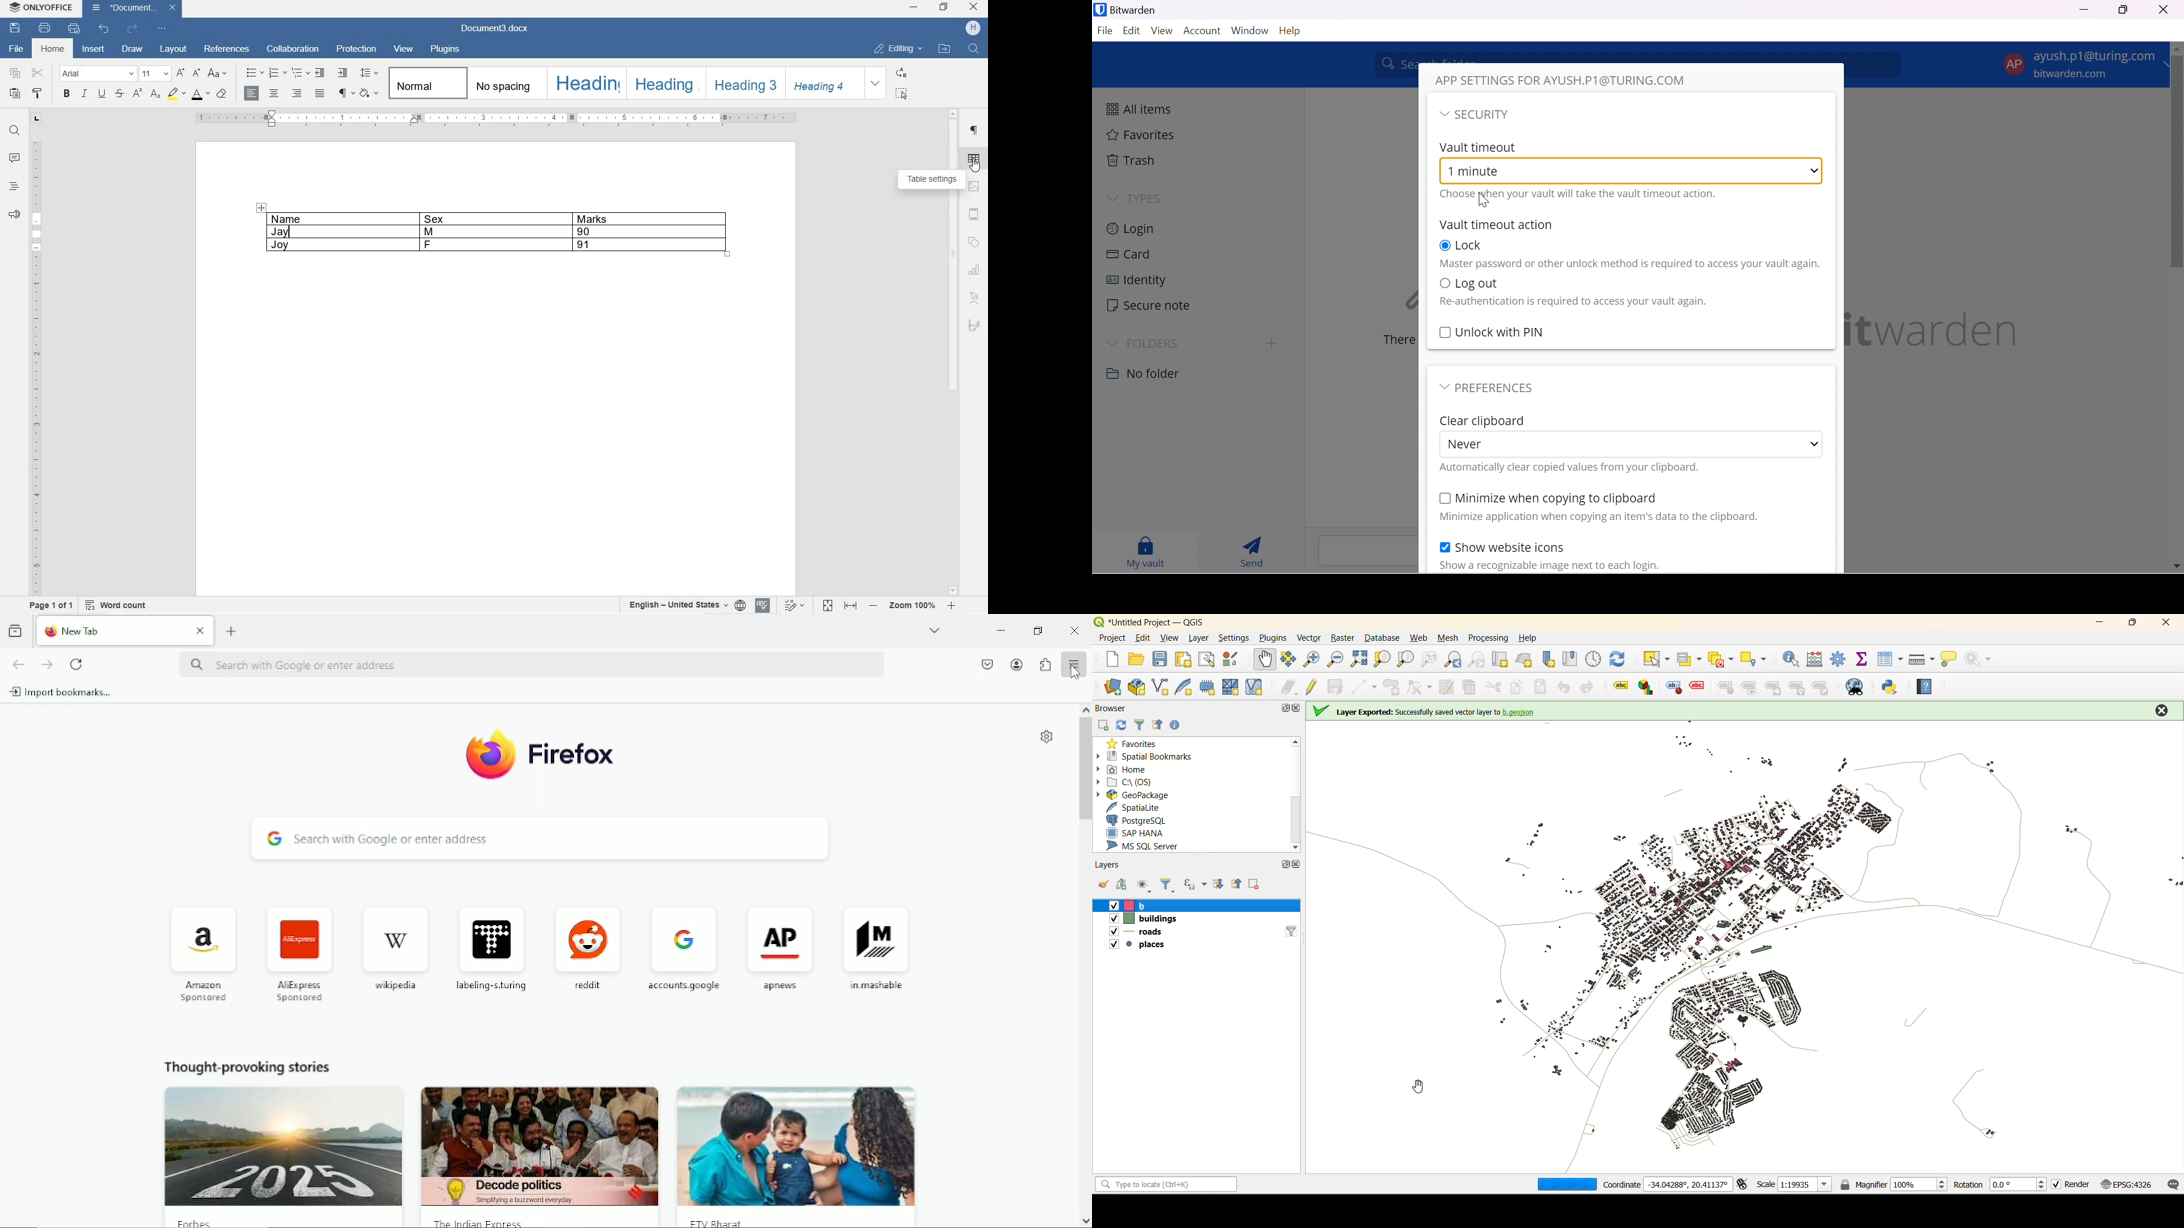  Describe the element at coordinates (423, 83) in the screenshot. I see `NORMAL` at that location.